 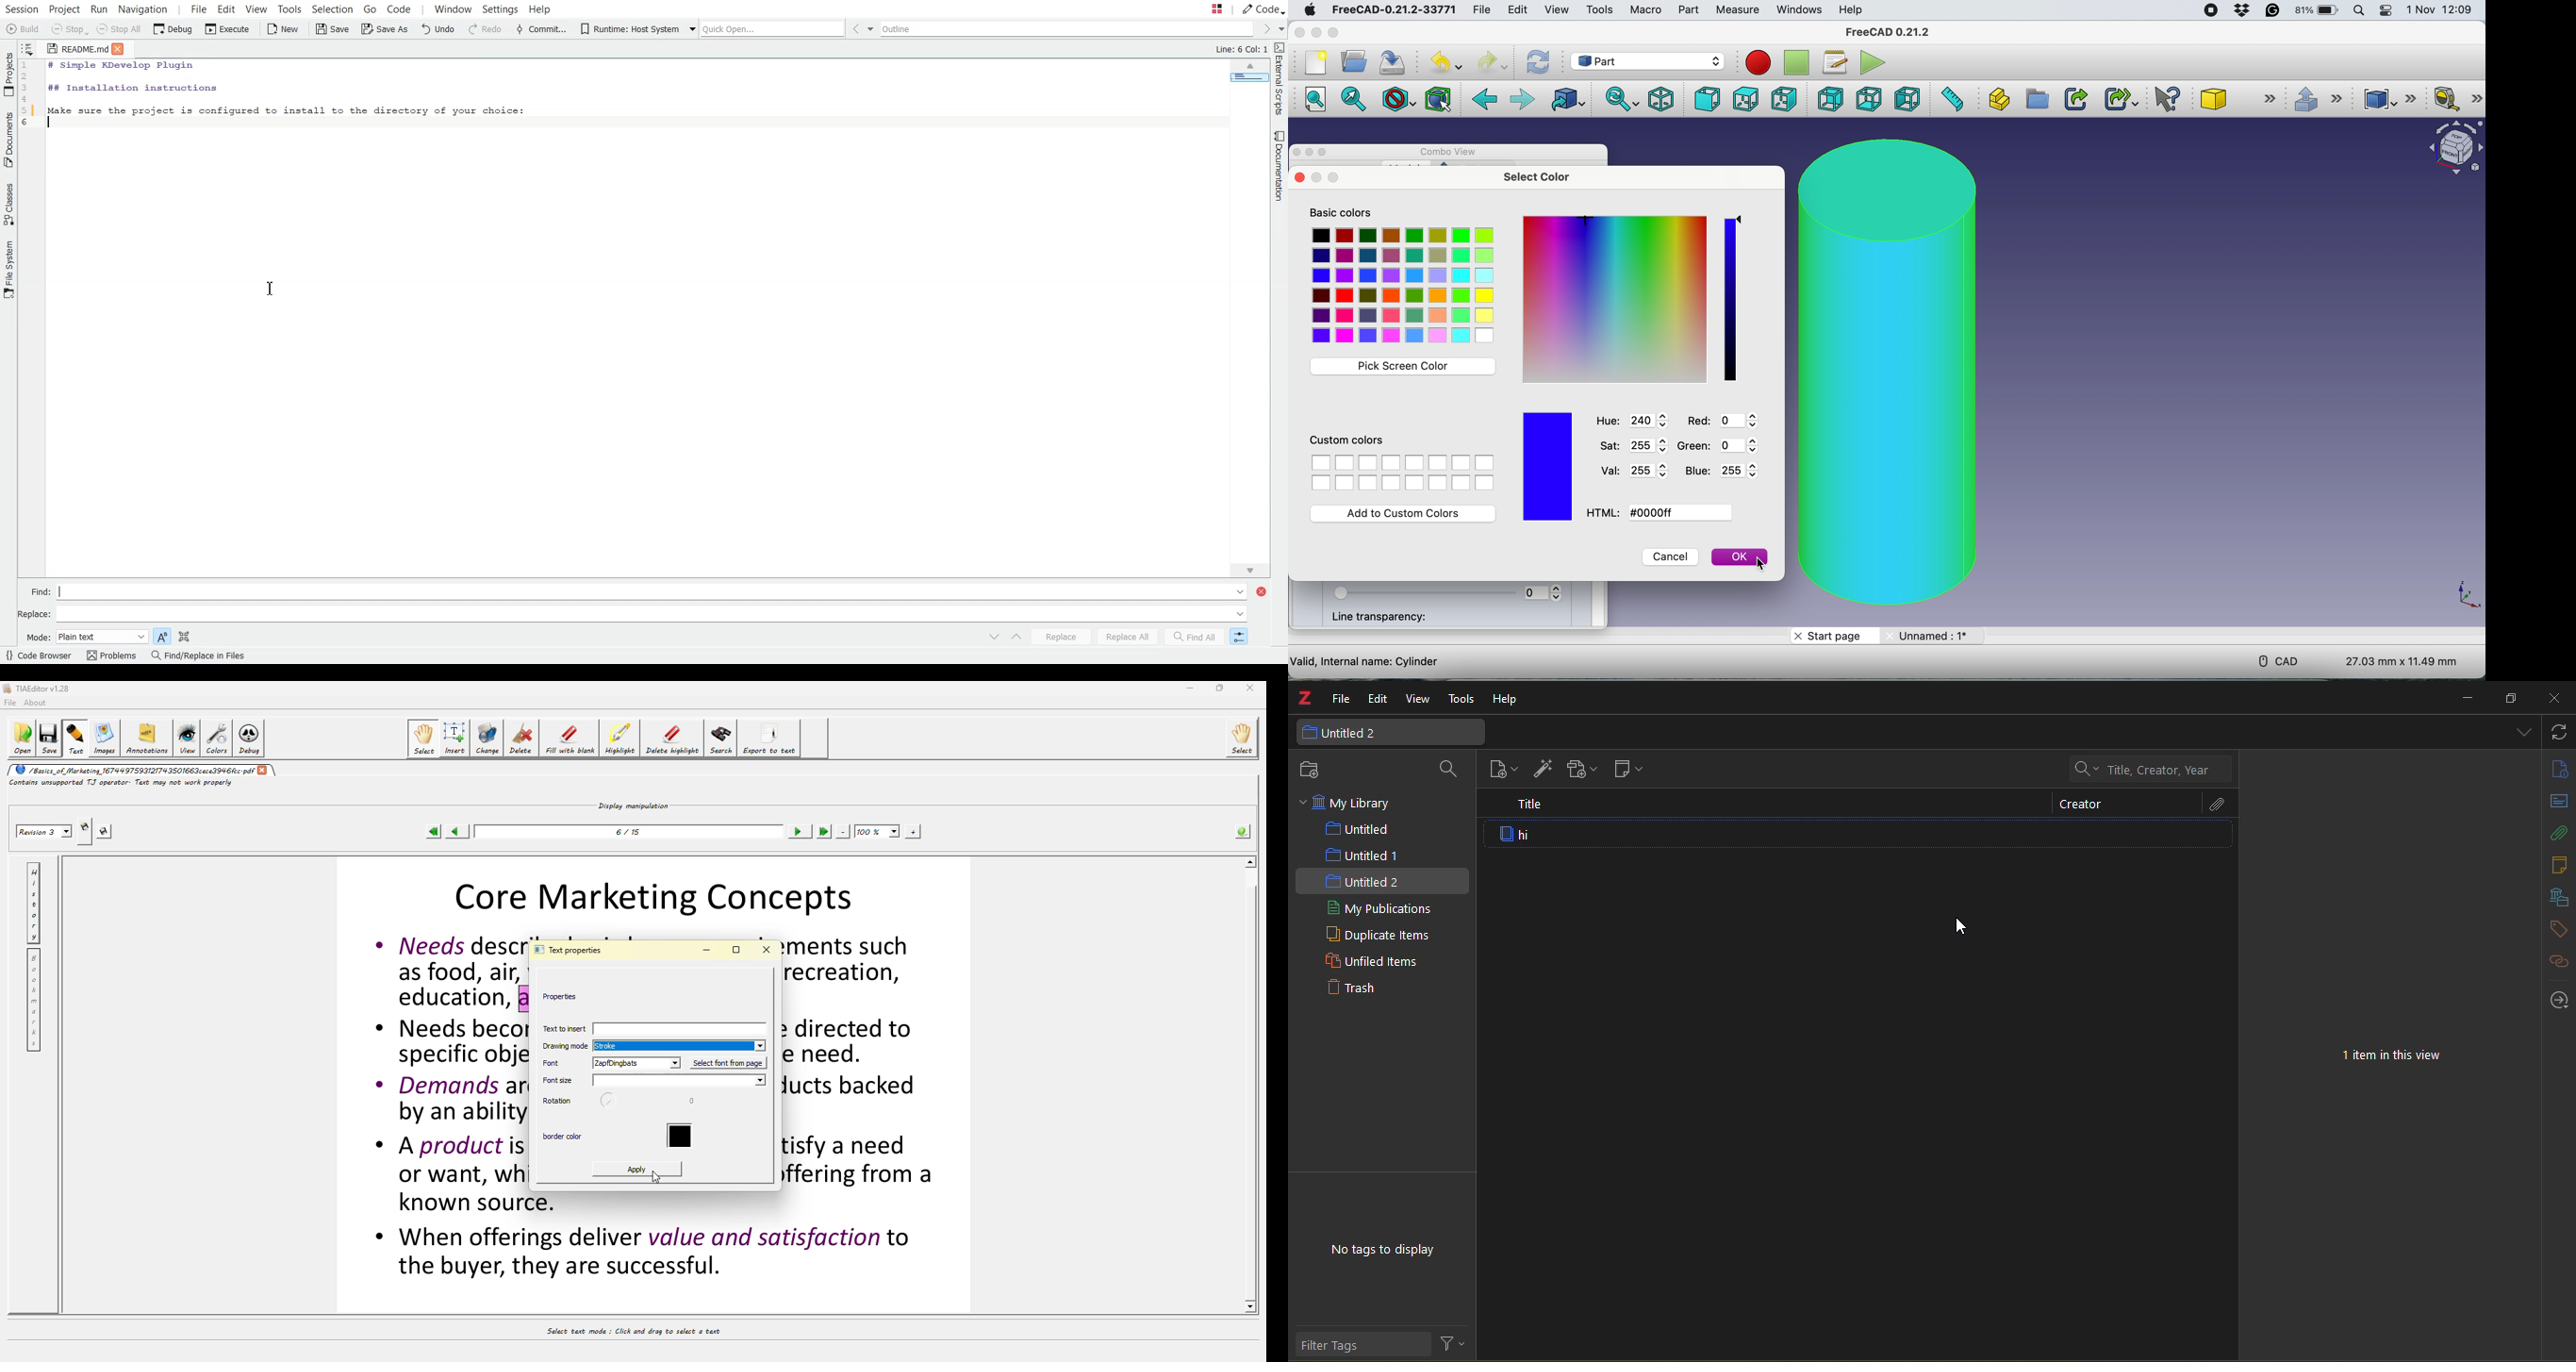 What do you see at coordinates (2211, 12) in the screenshot?
I see `screen recorder` at bounding box center [2211, 12].